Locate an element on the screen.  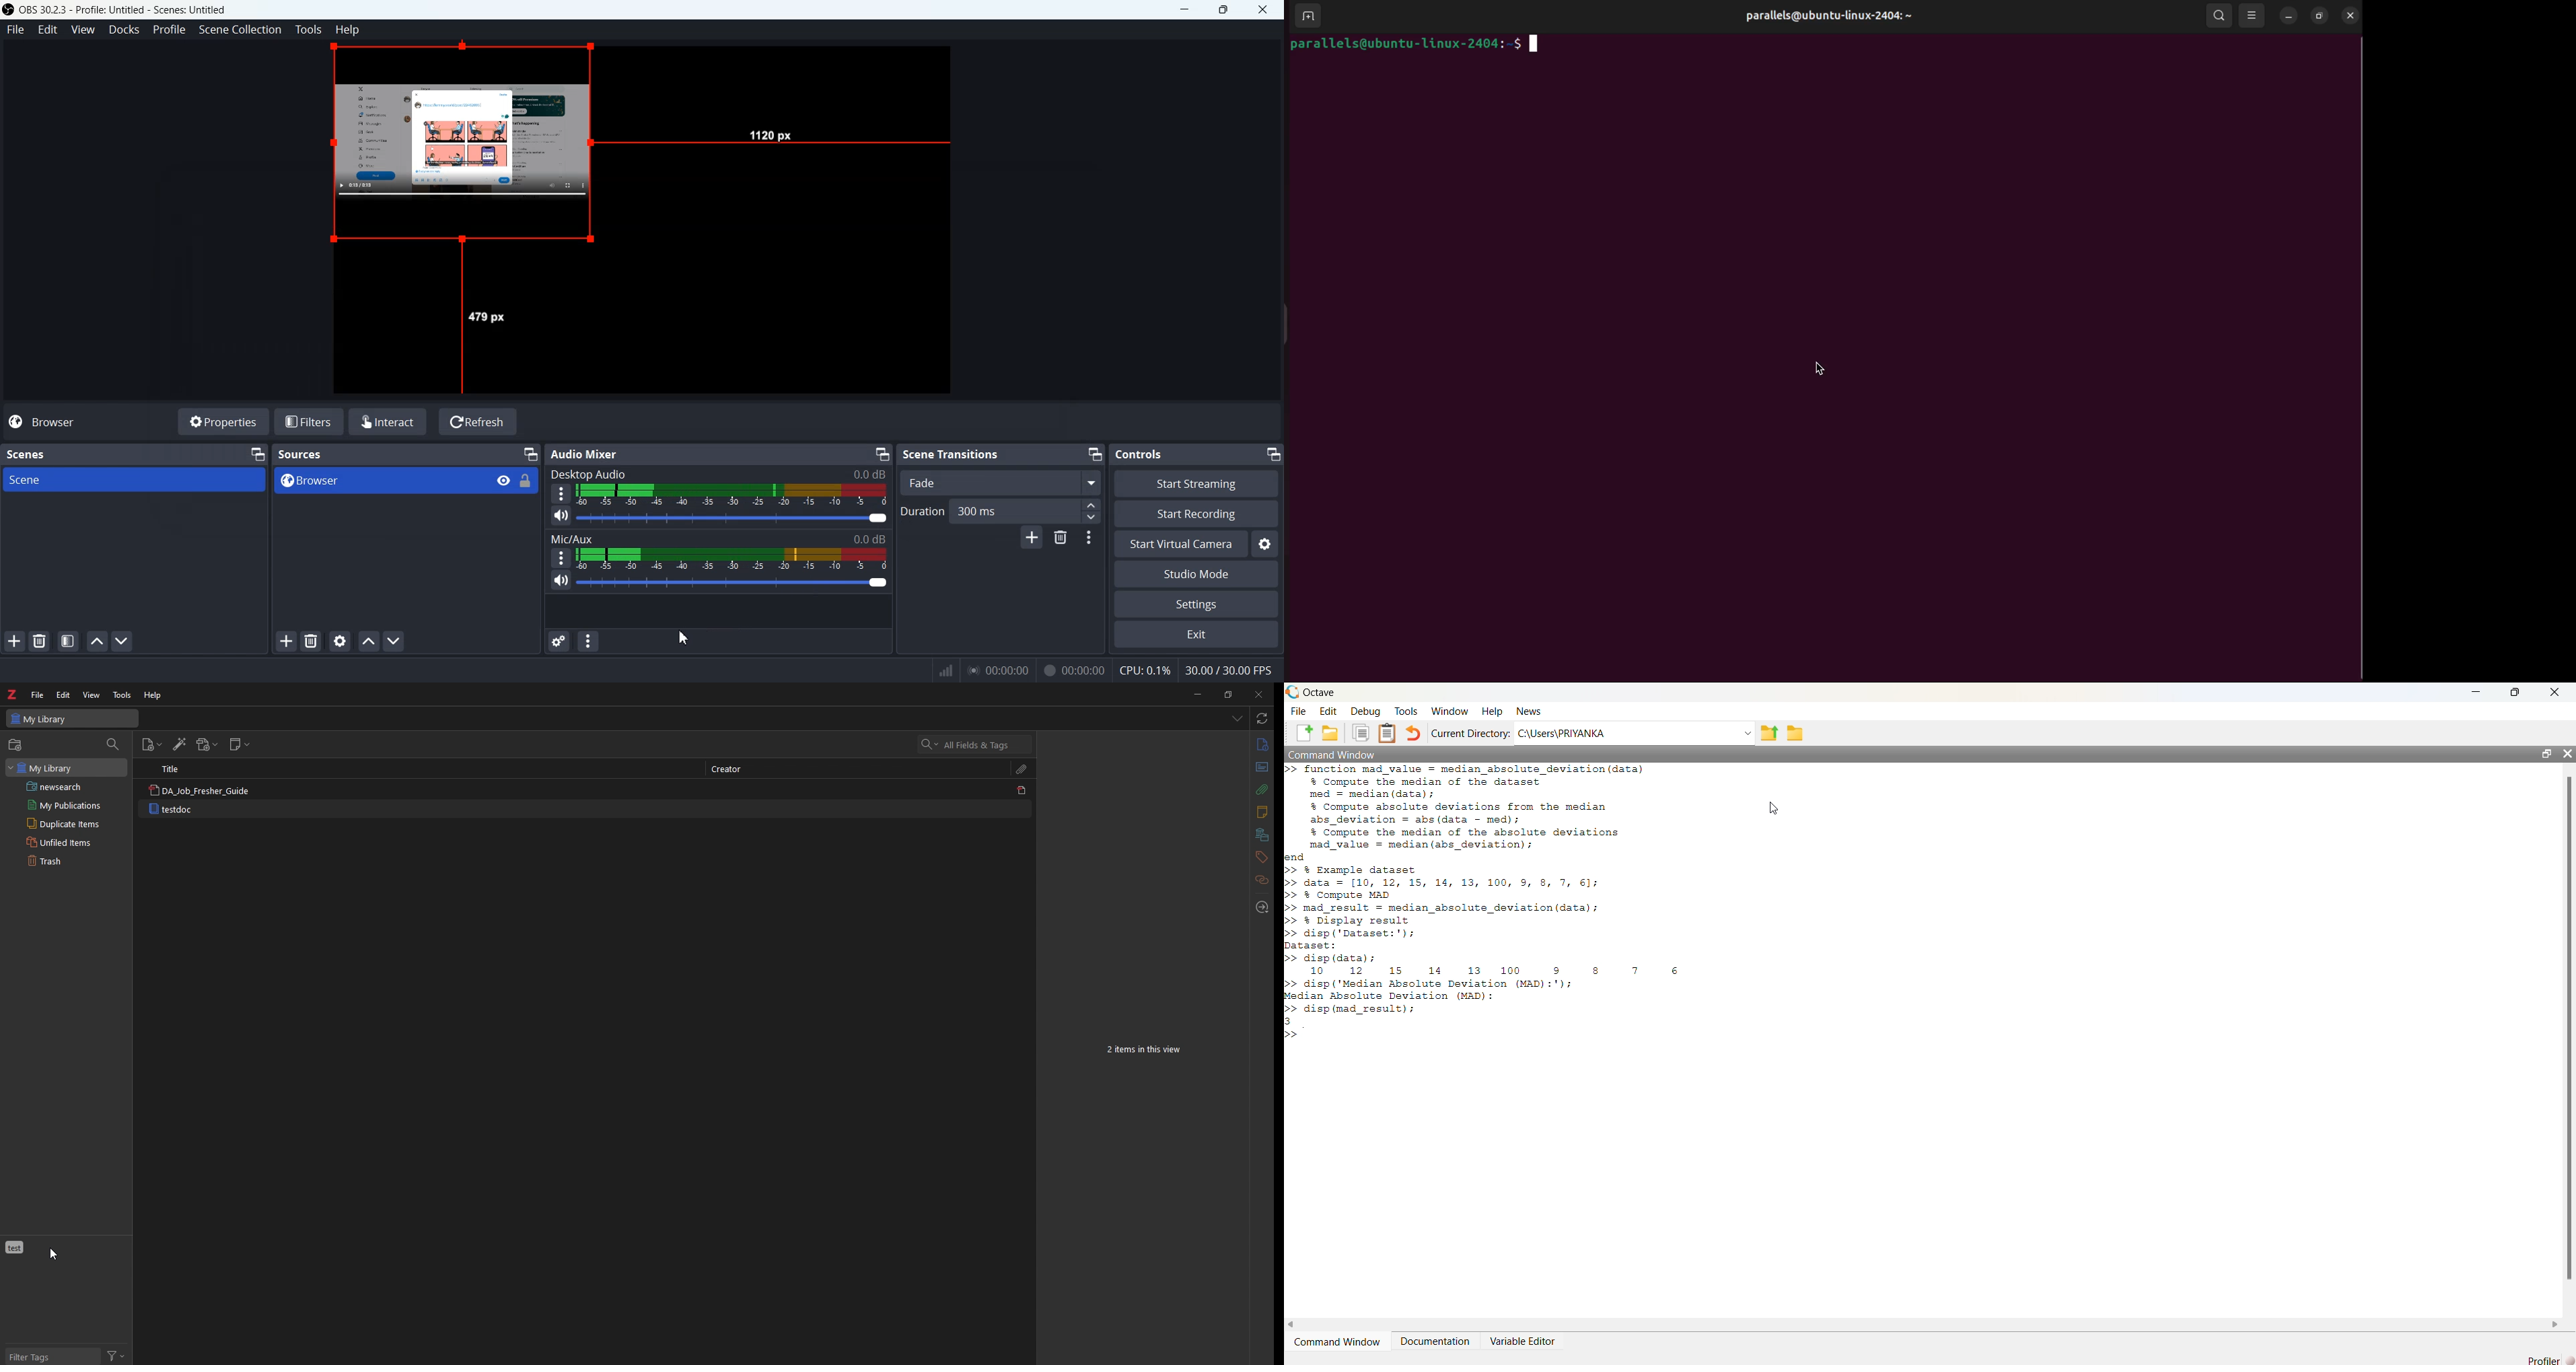
View is located at coordinates (504, 480).